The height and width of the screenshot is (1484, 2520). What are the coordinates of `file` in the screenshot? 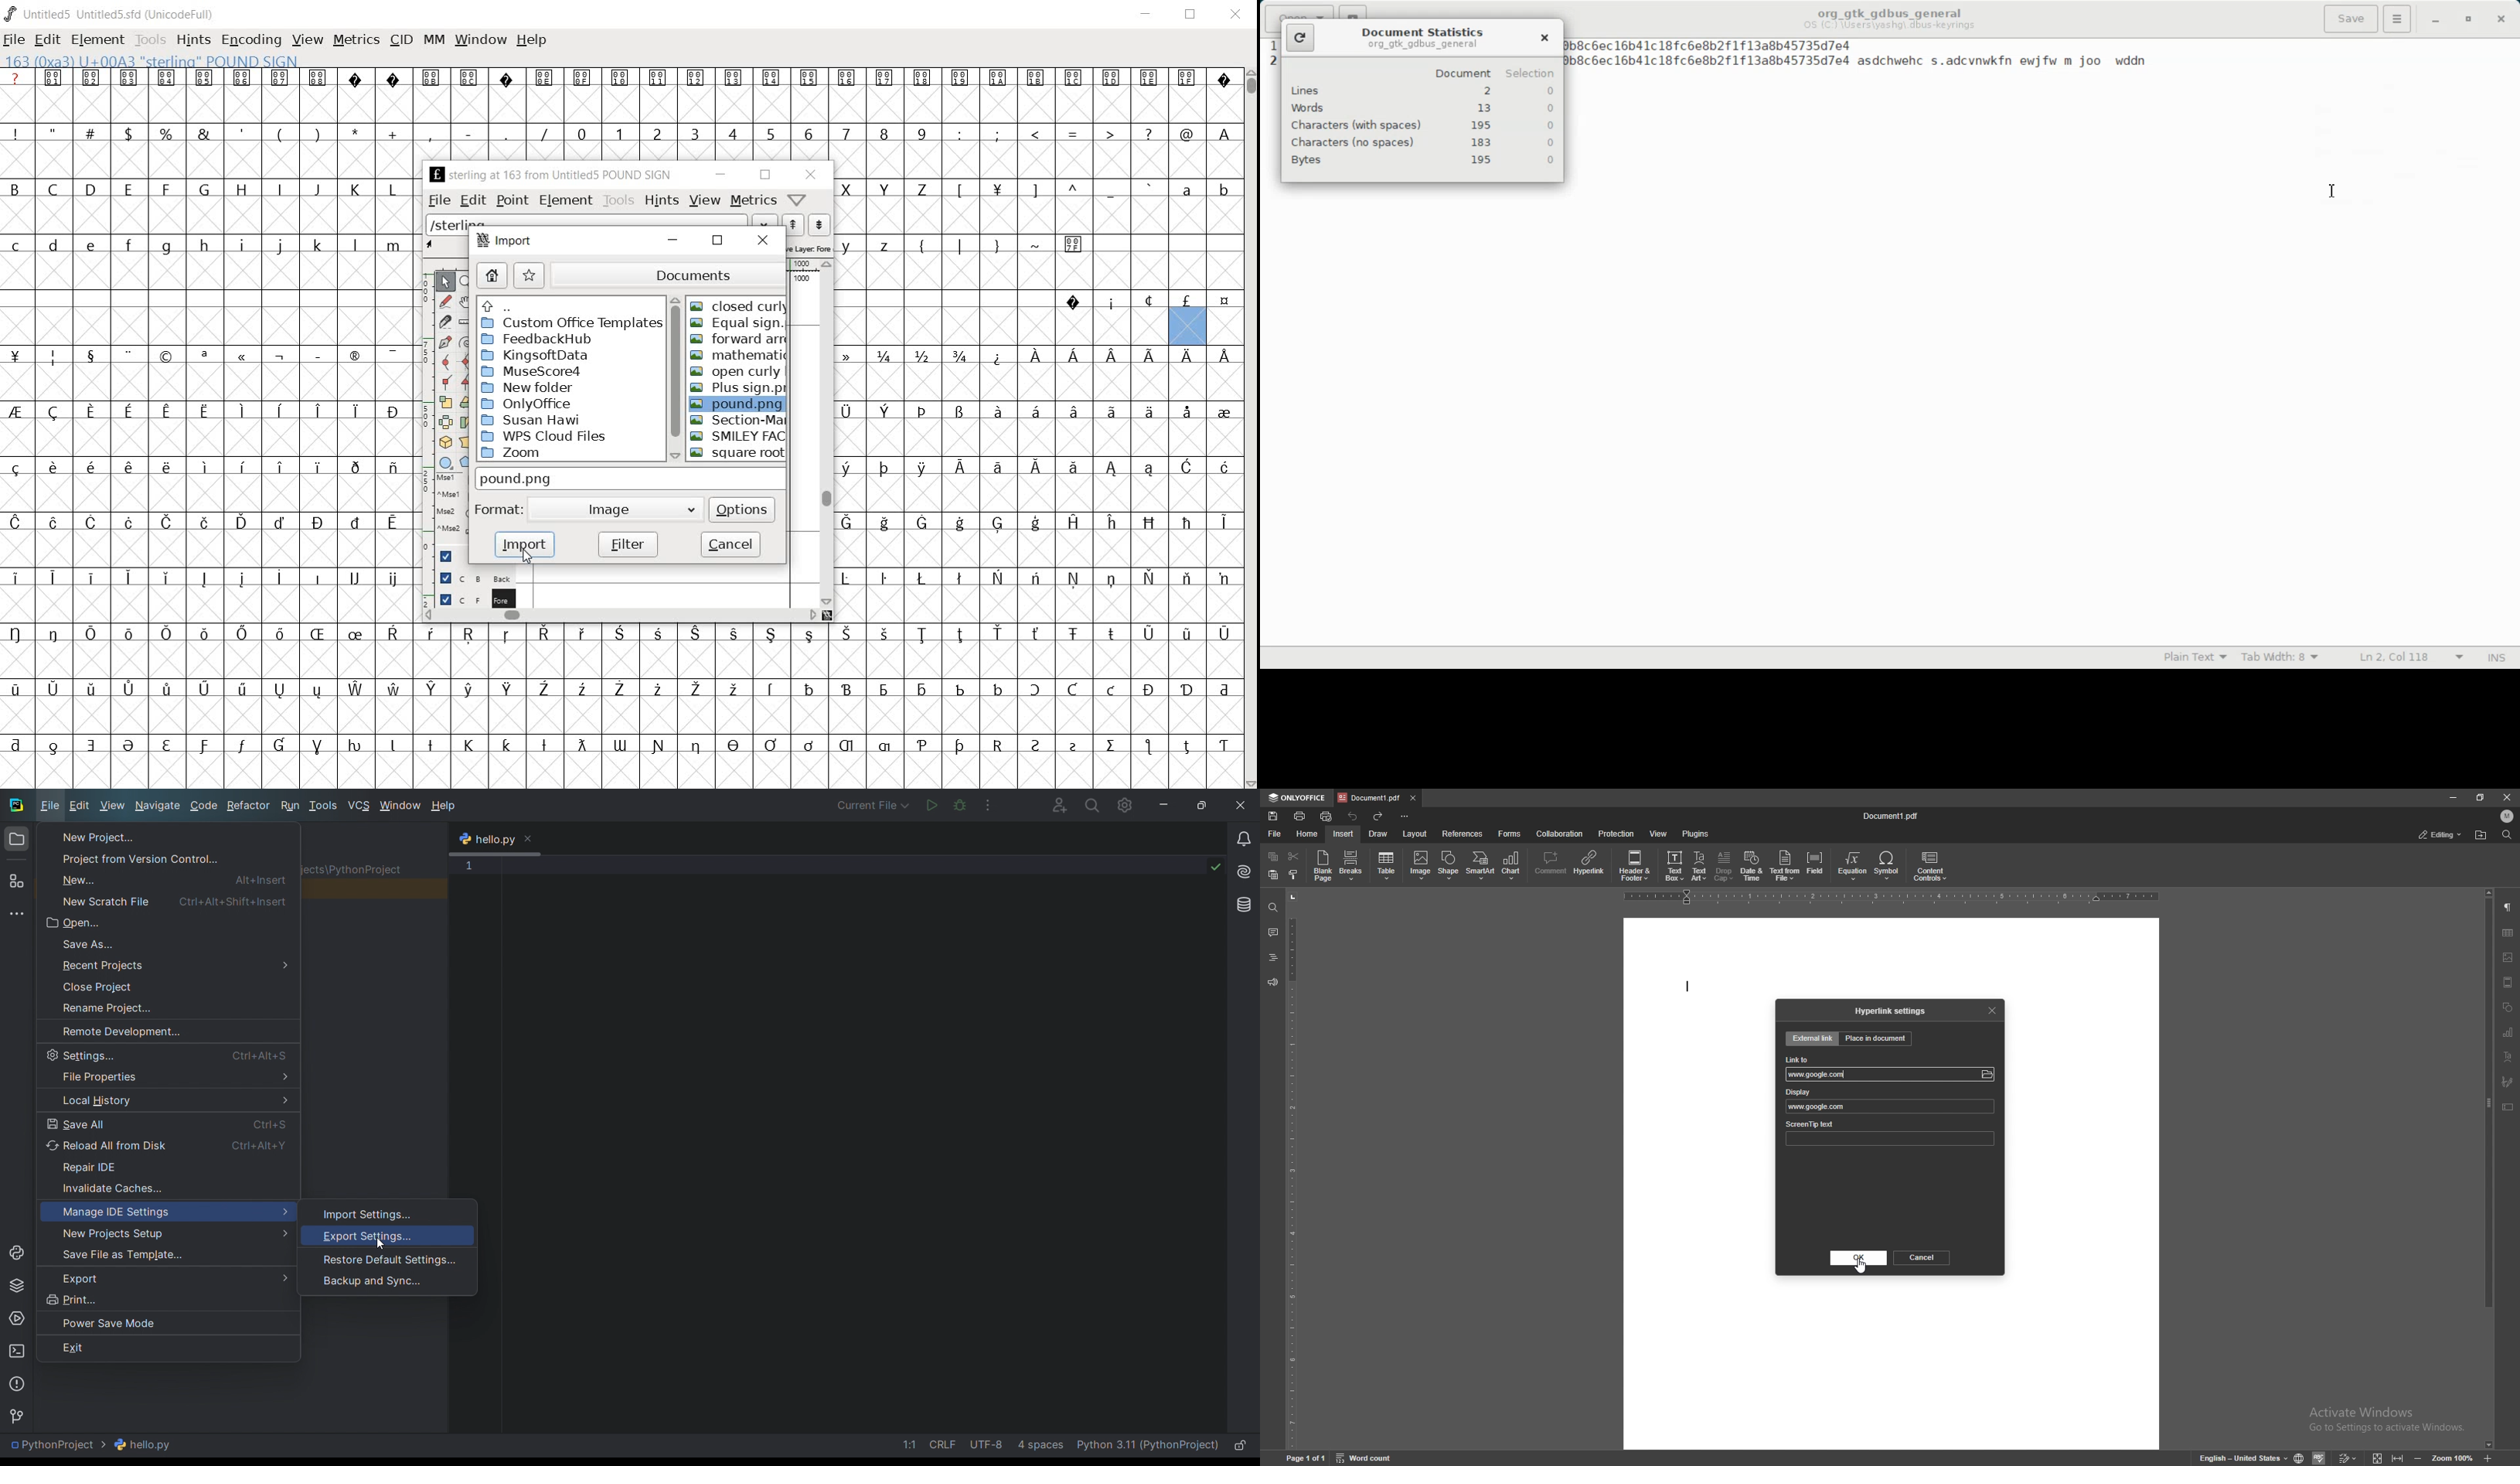 It's located at (16, 39).